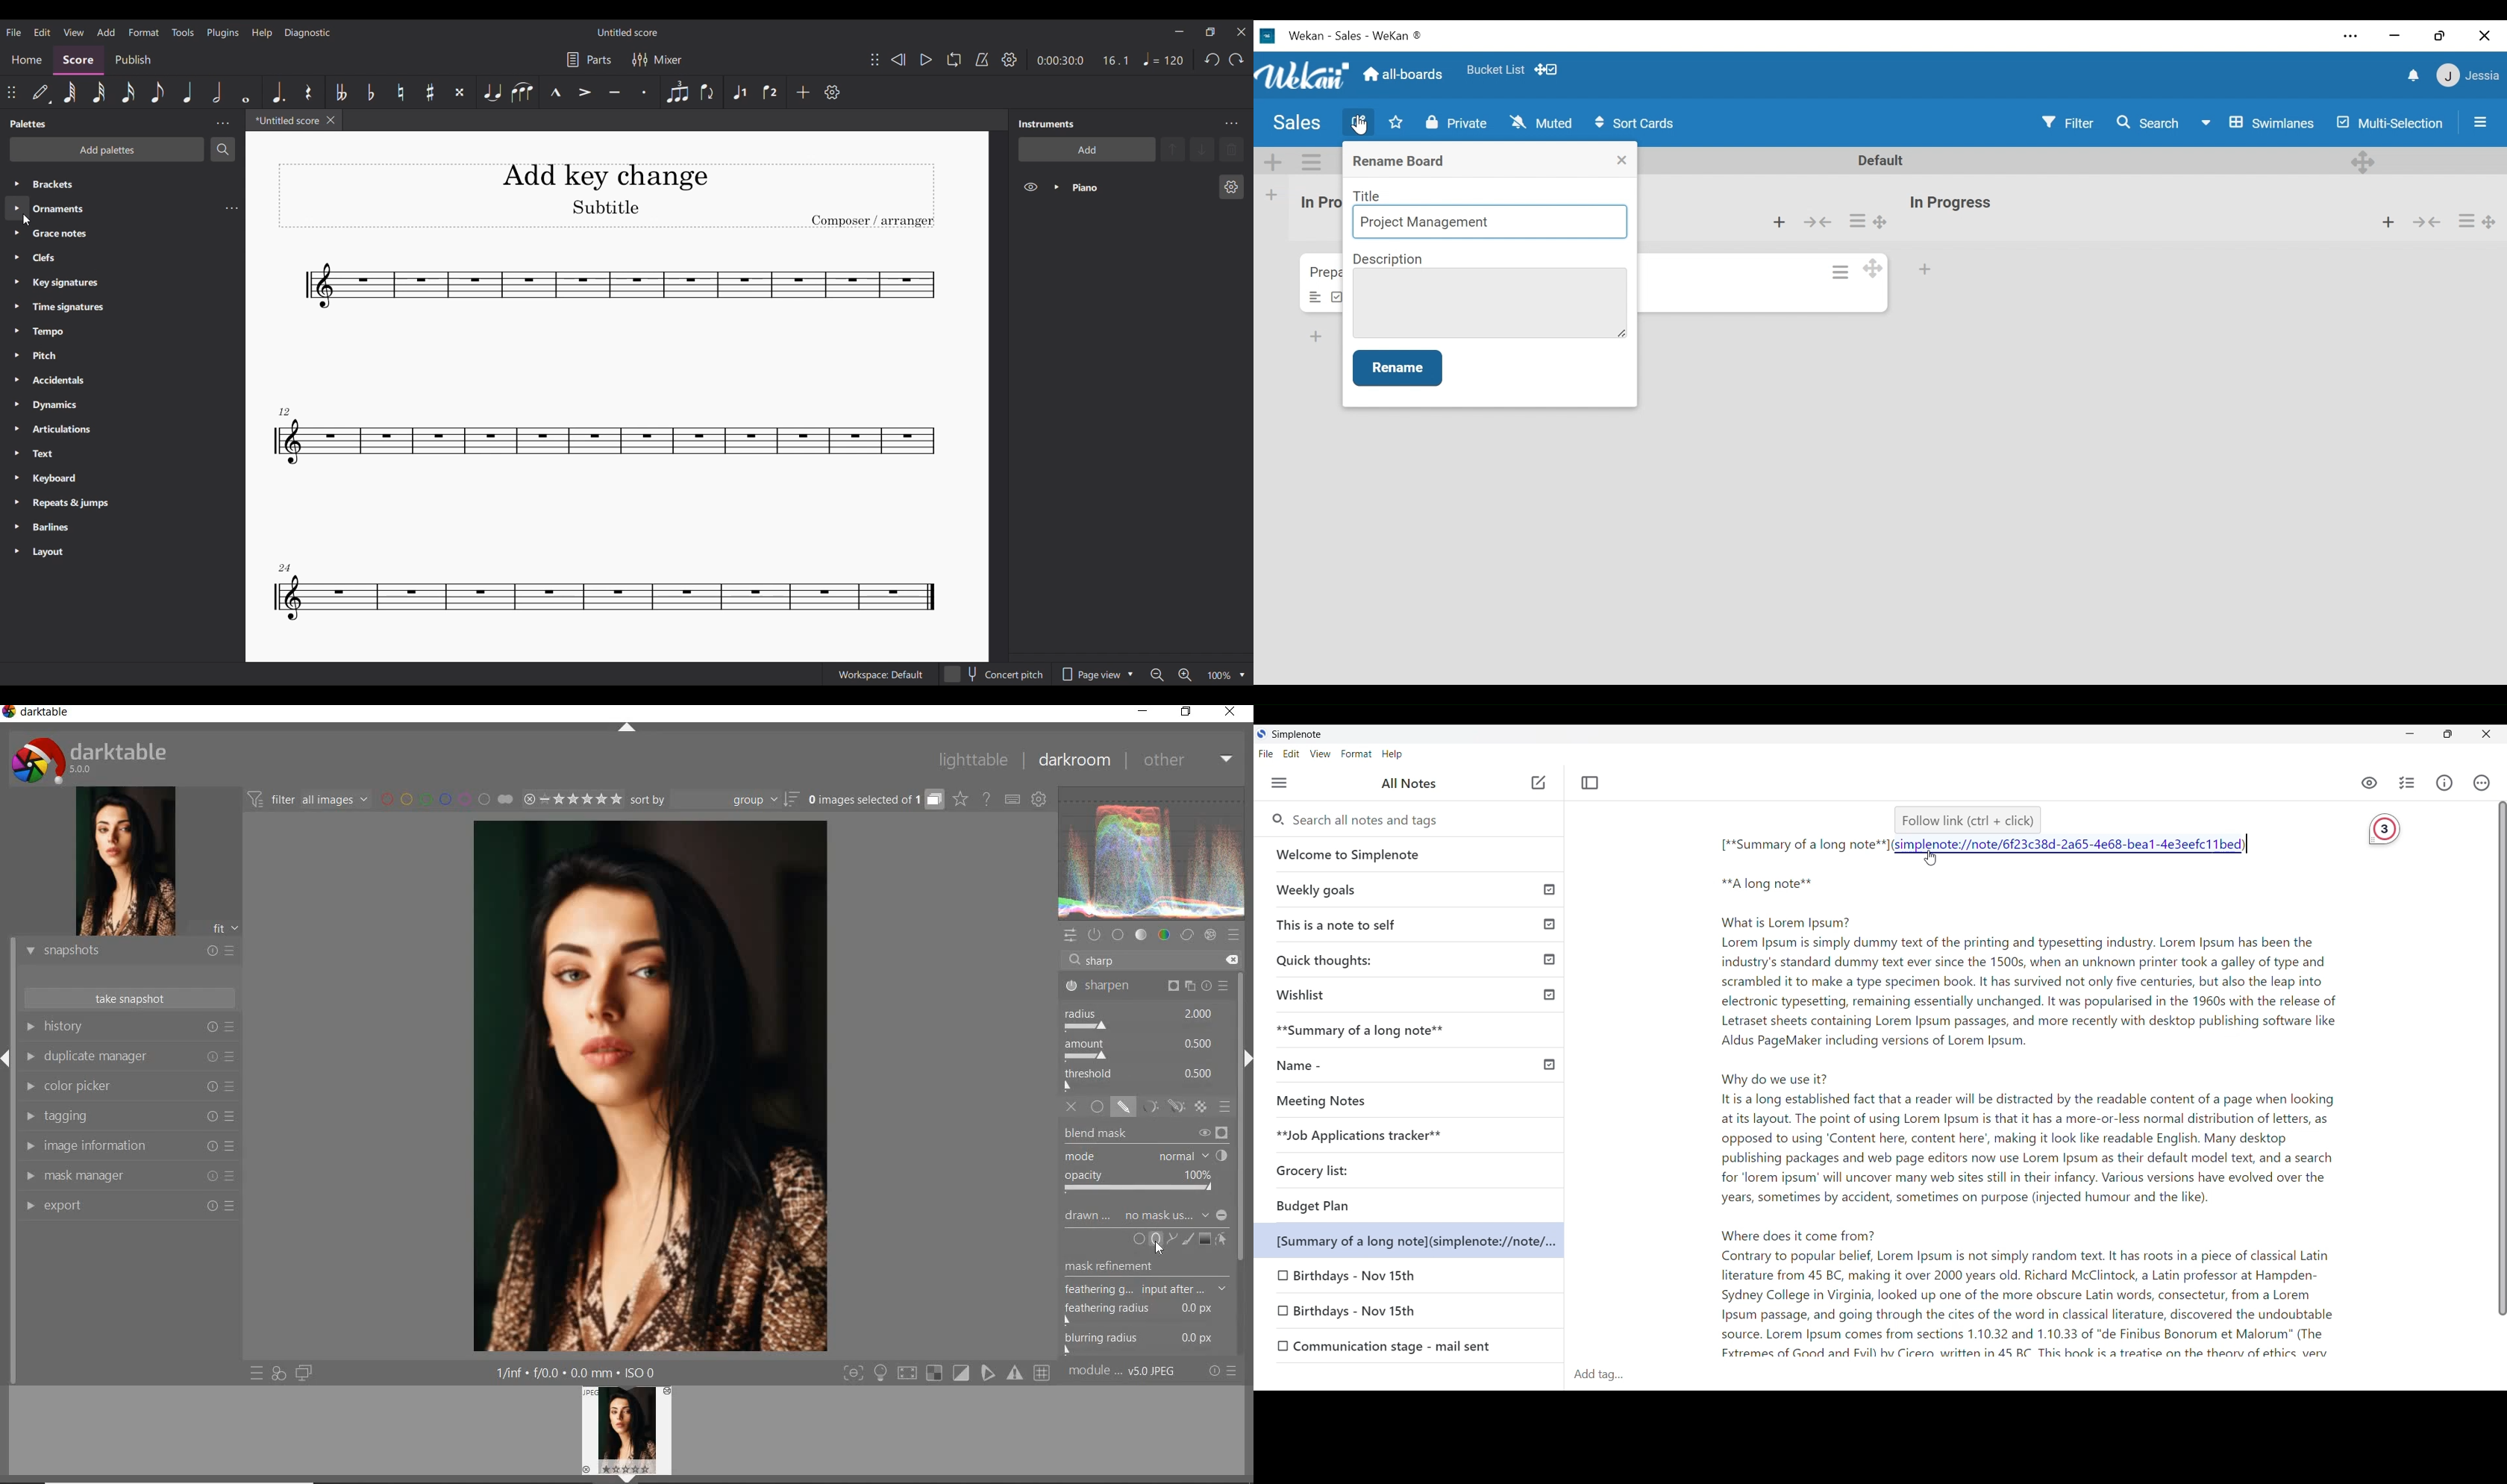 This screenshot has width=2520, height=1484. I want to click on add gradient, so click(1206, 1238).